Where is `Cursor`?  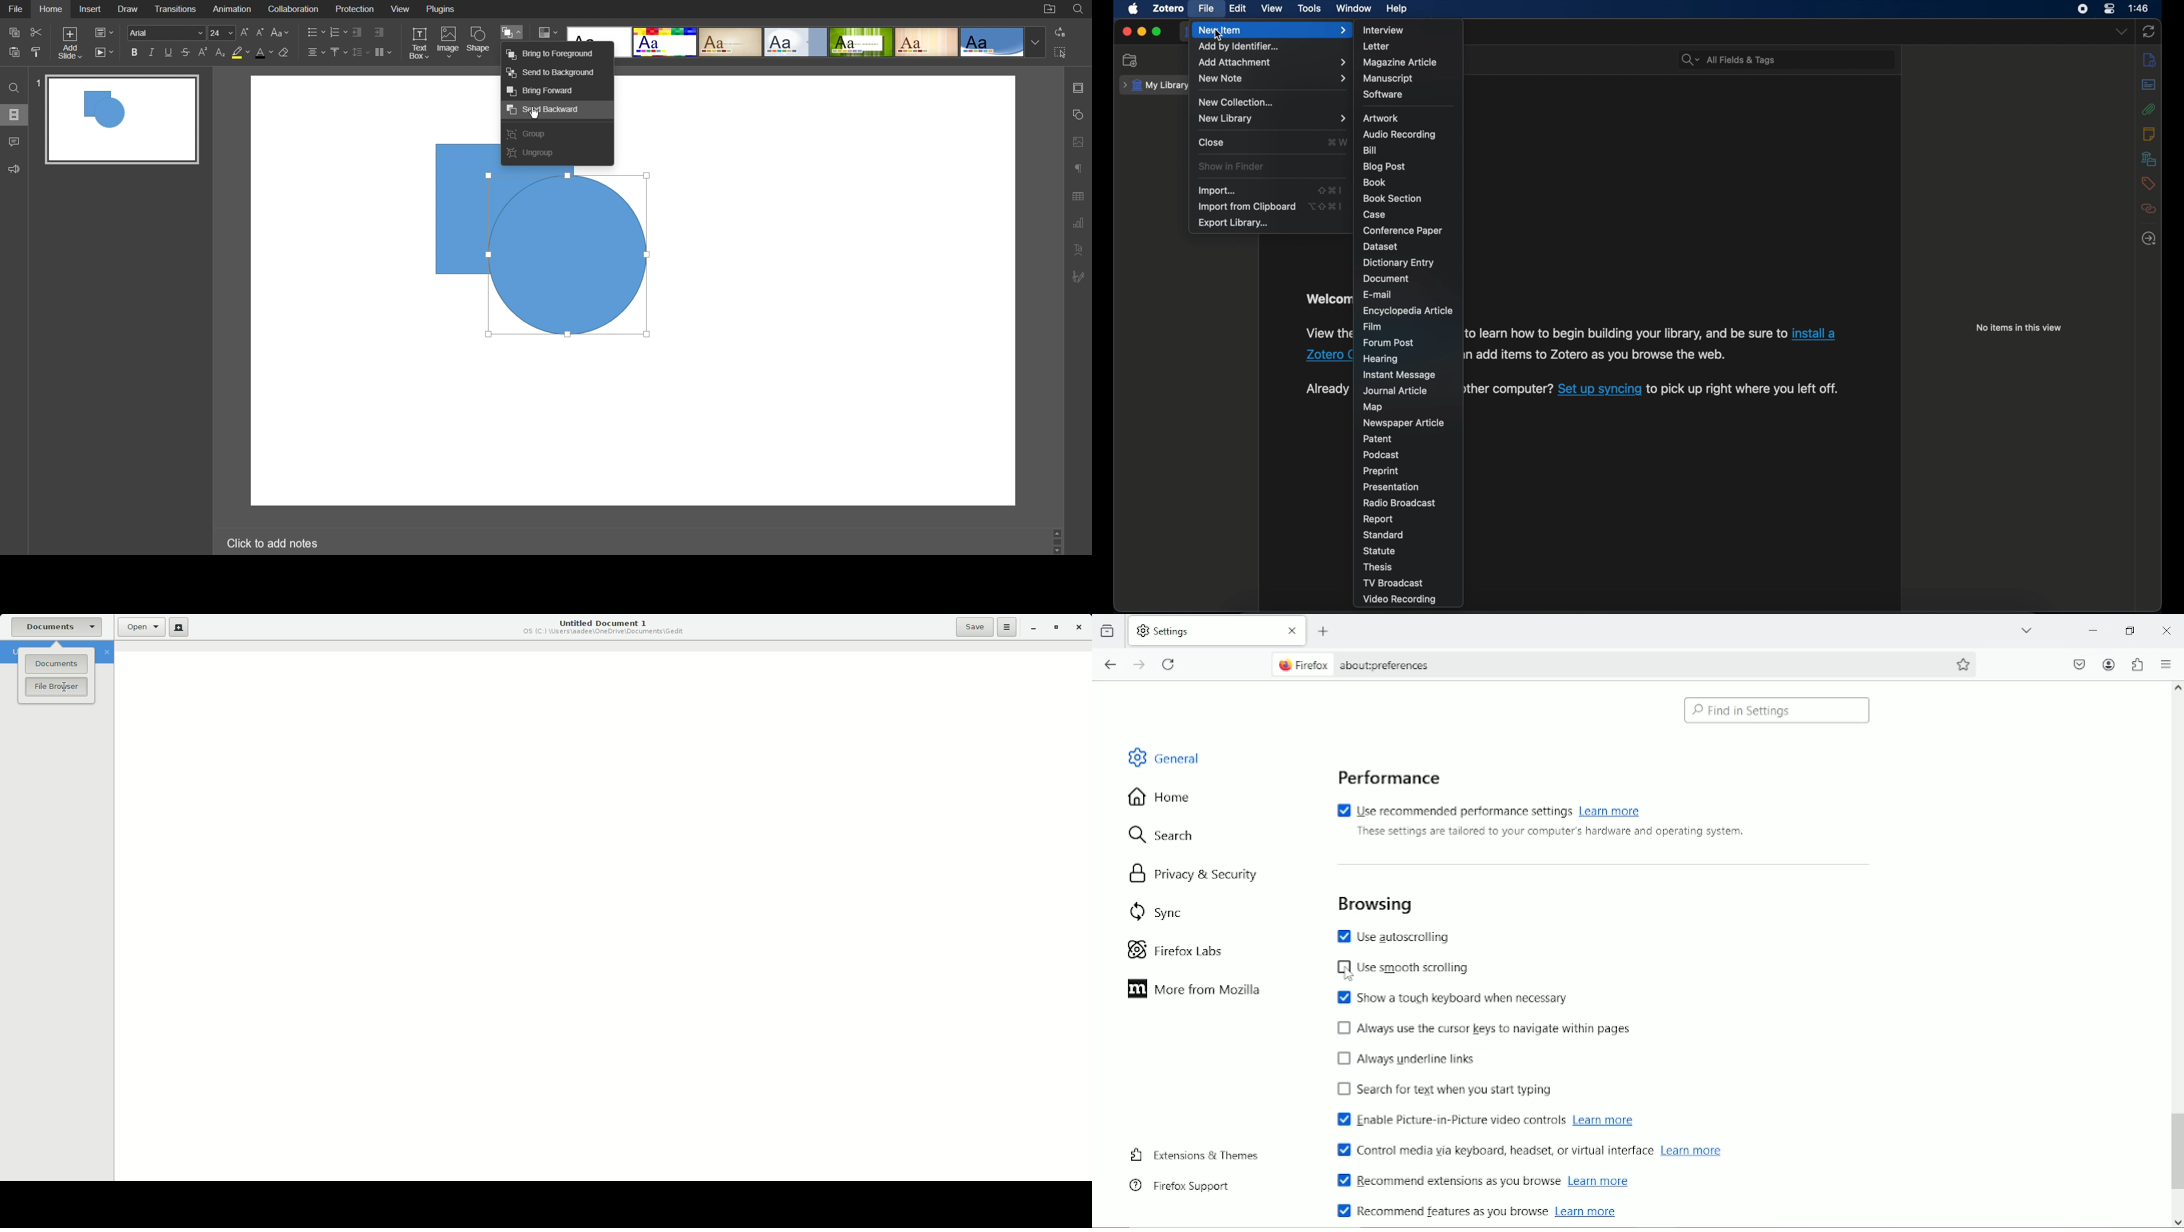 Cursor is located at coordinates (1347, 974).